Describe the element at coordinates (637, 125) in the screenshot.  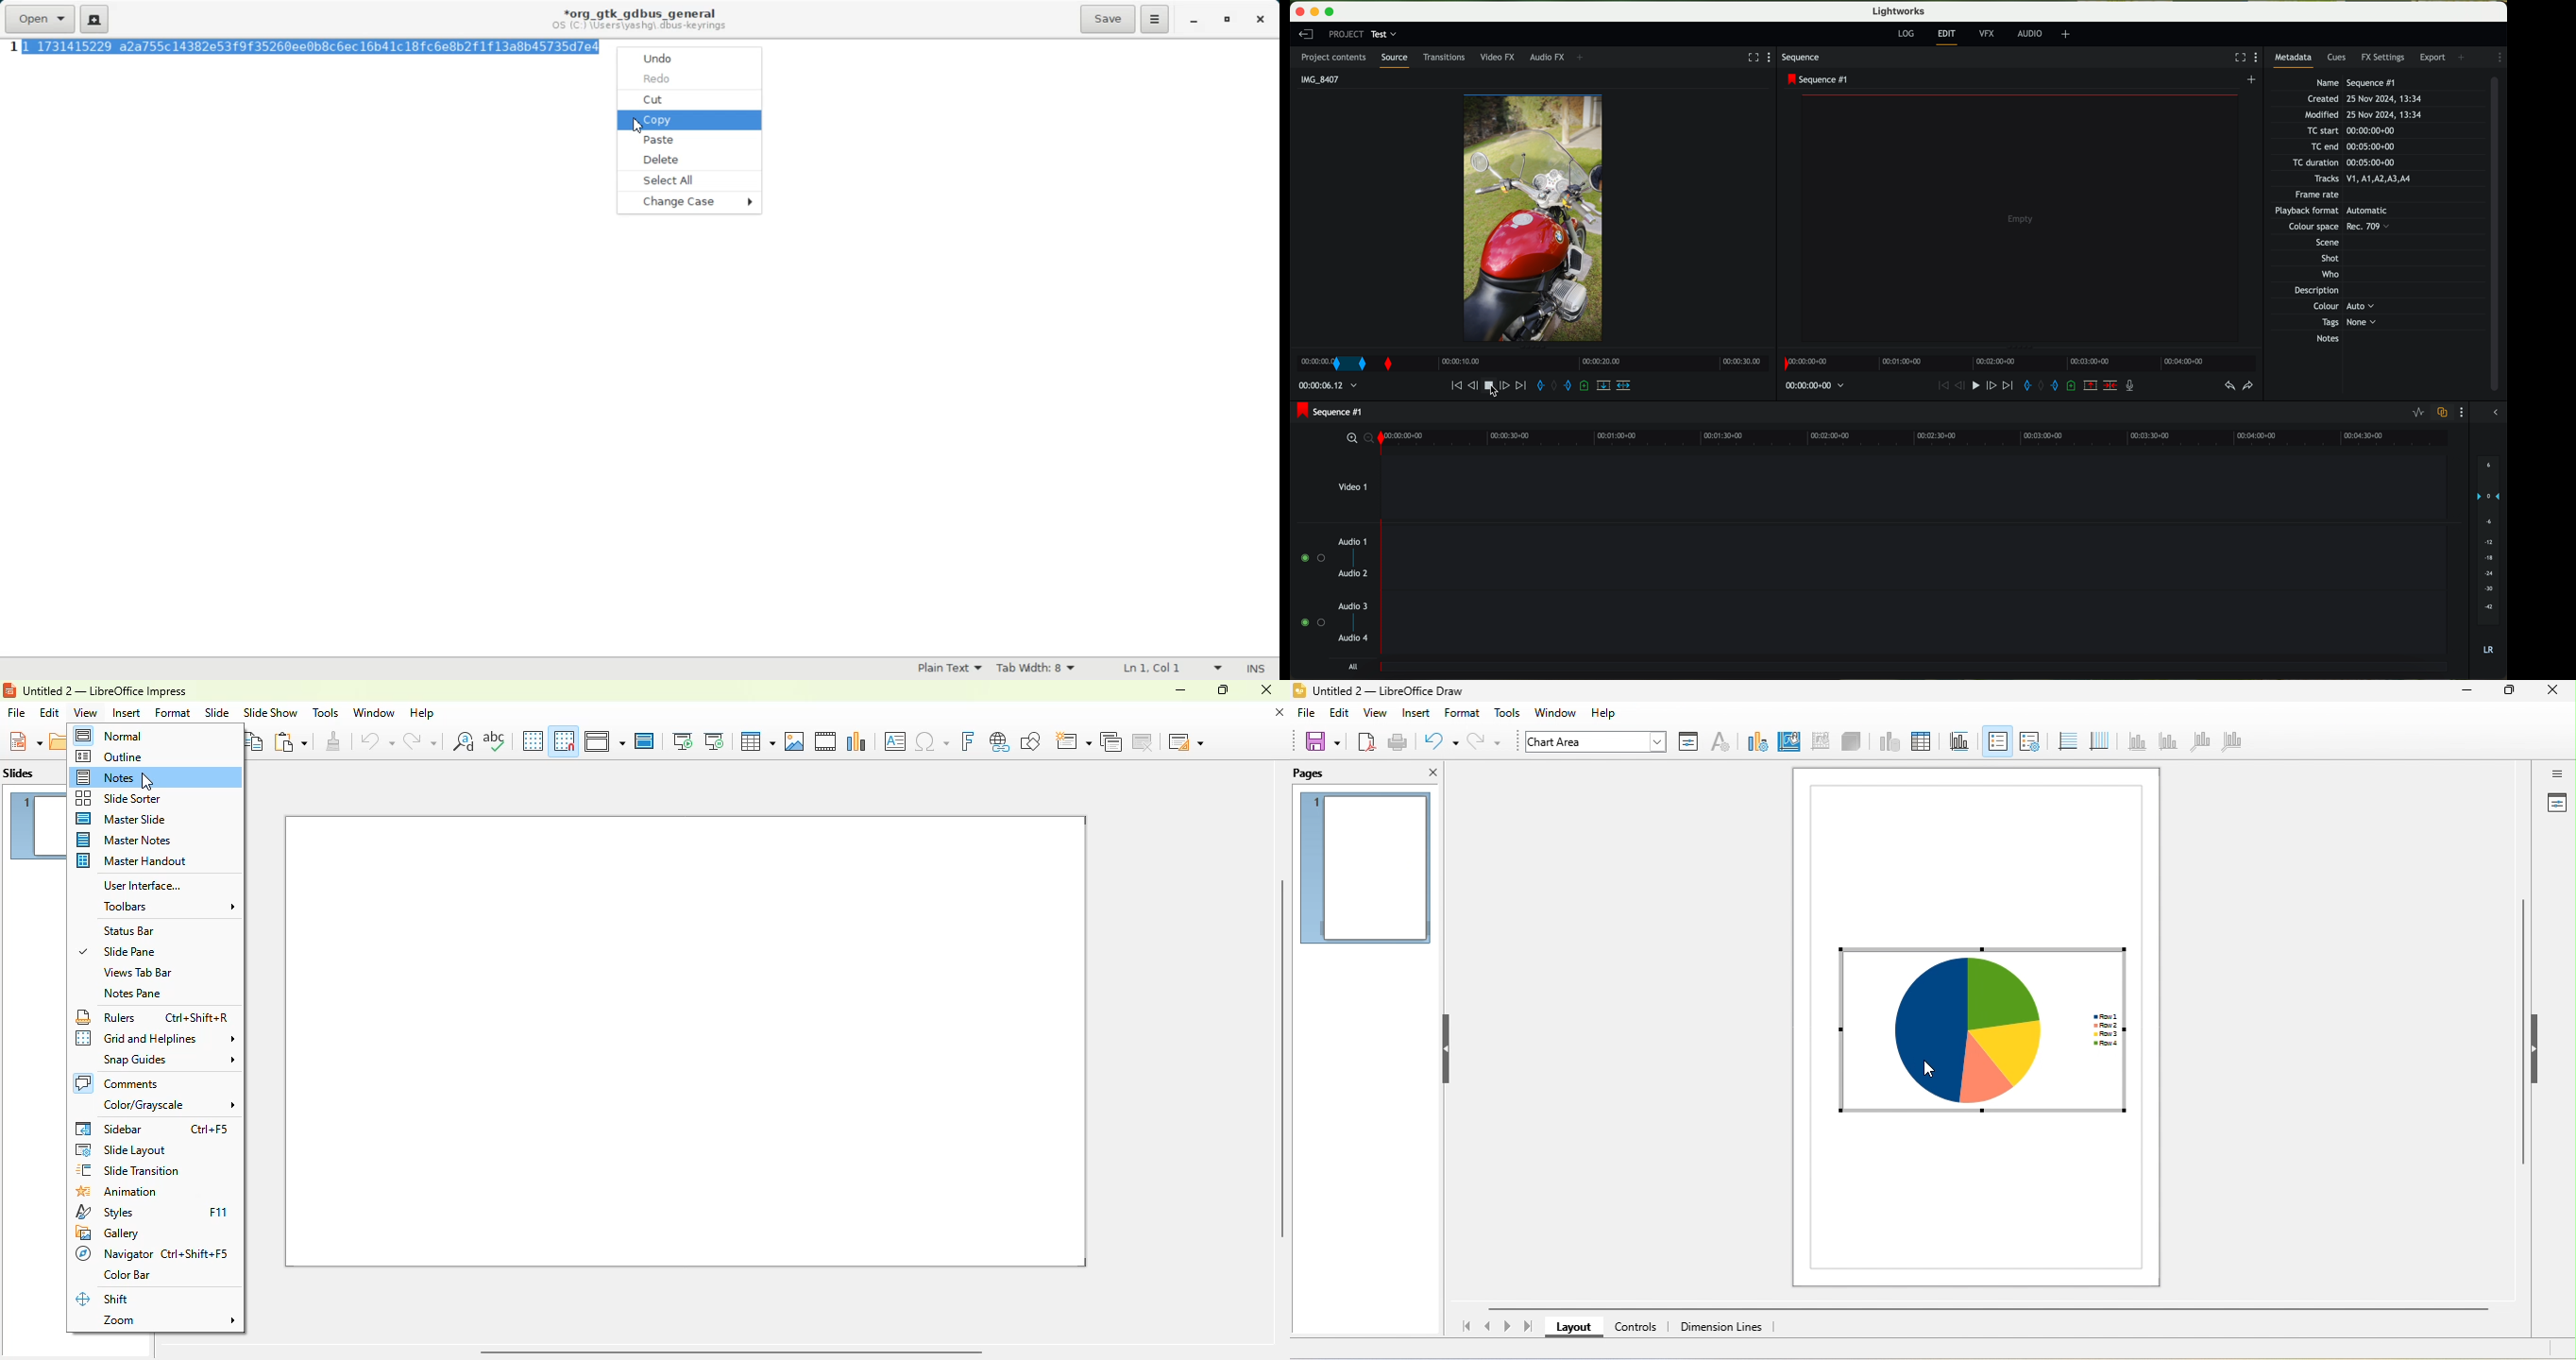
I see `Cursor` at that location.